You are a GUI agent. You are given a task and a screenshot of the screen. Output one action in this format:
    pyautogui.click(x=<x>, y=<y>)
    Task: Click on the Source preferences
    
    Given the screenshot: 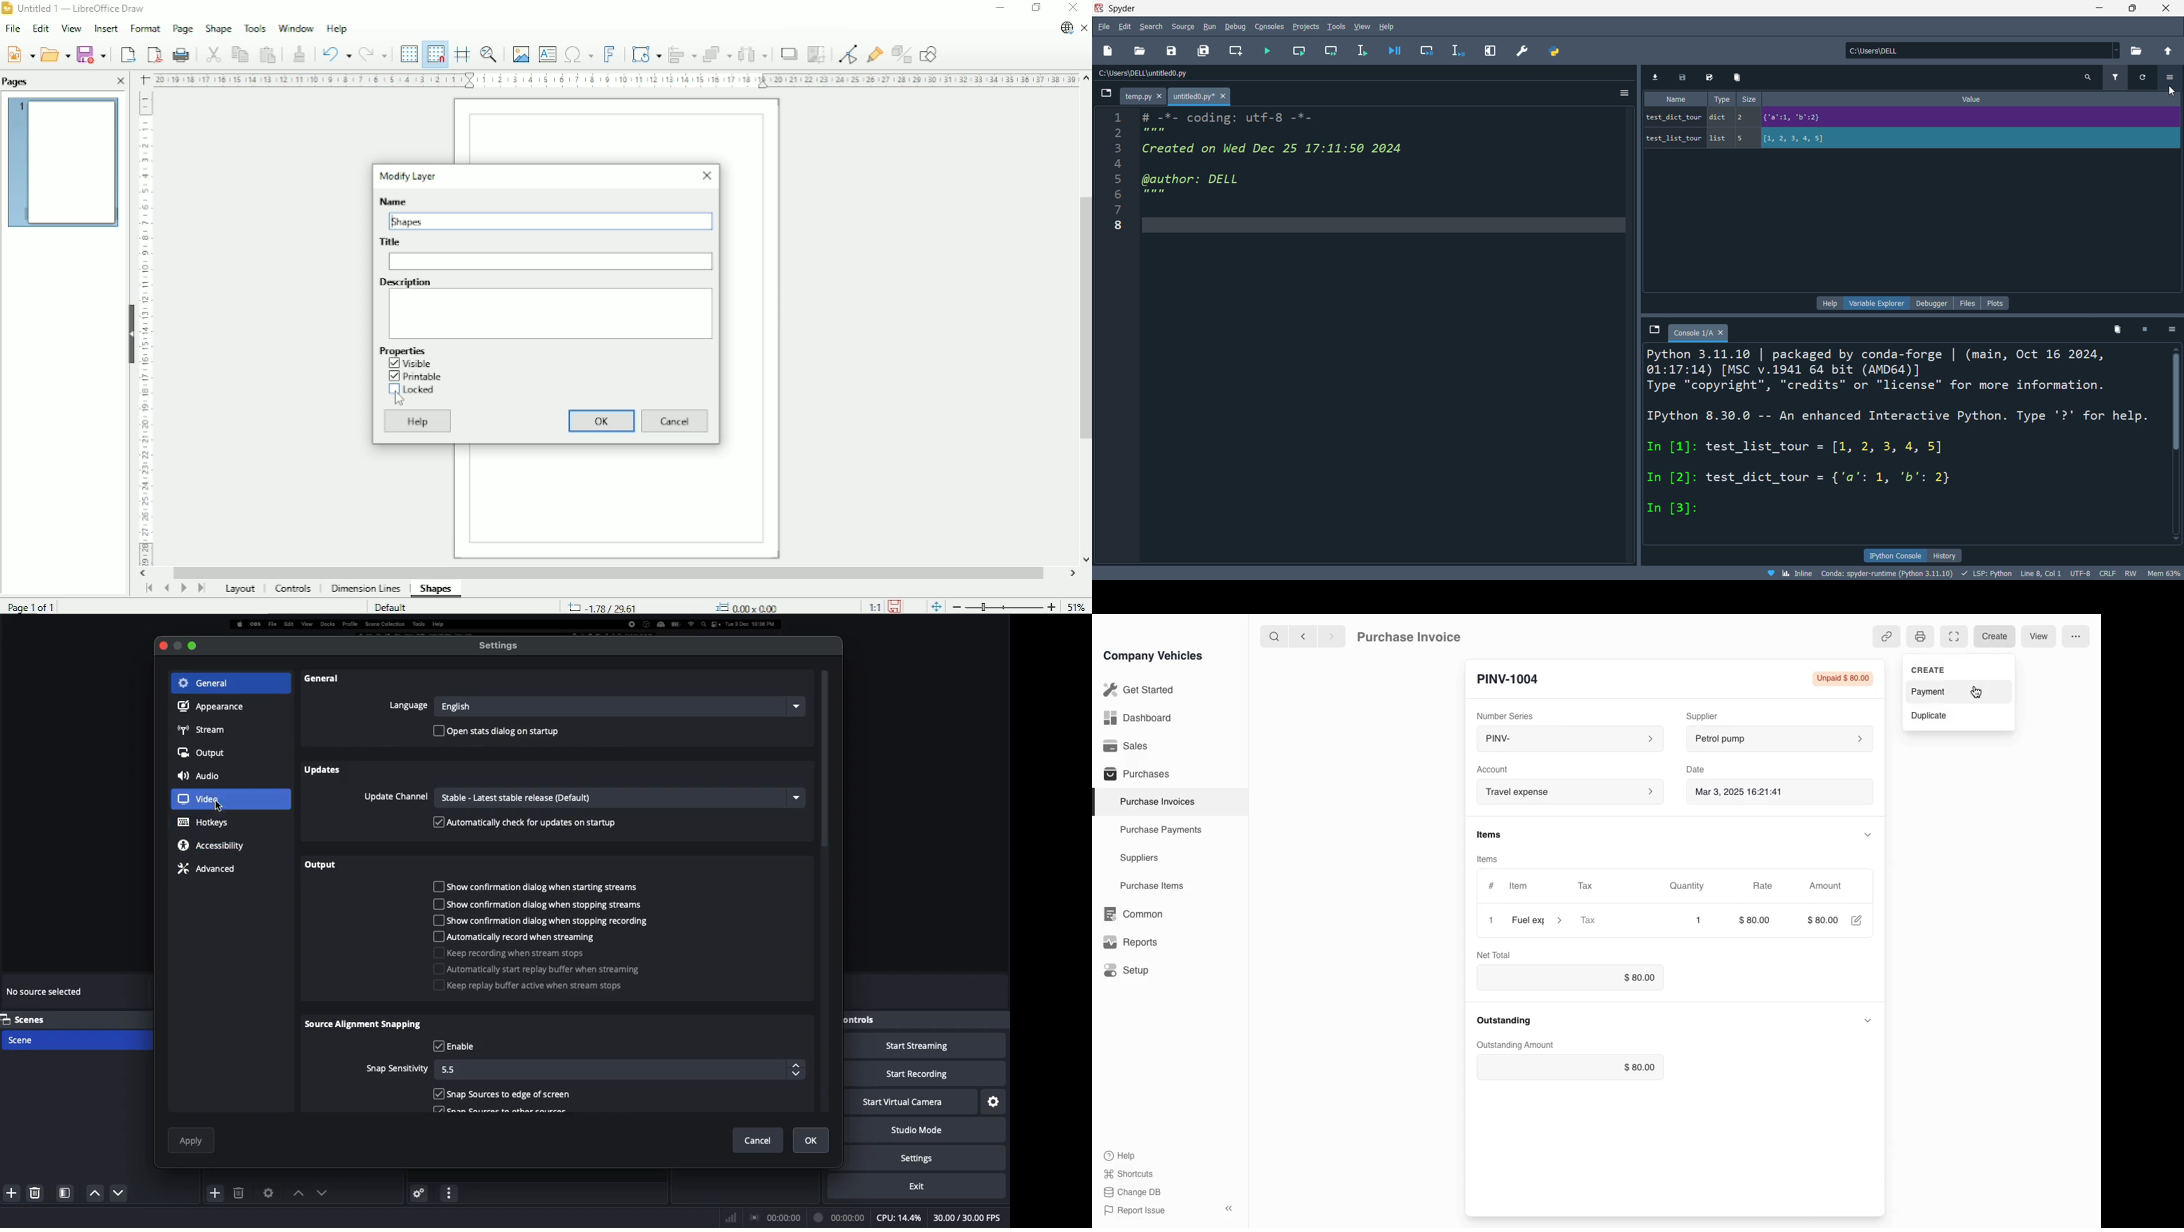 What is the action you would take?
    pyautogui.click(x=267, y=1193)
    